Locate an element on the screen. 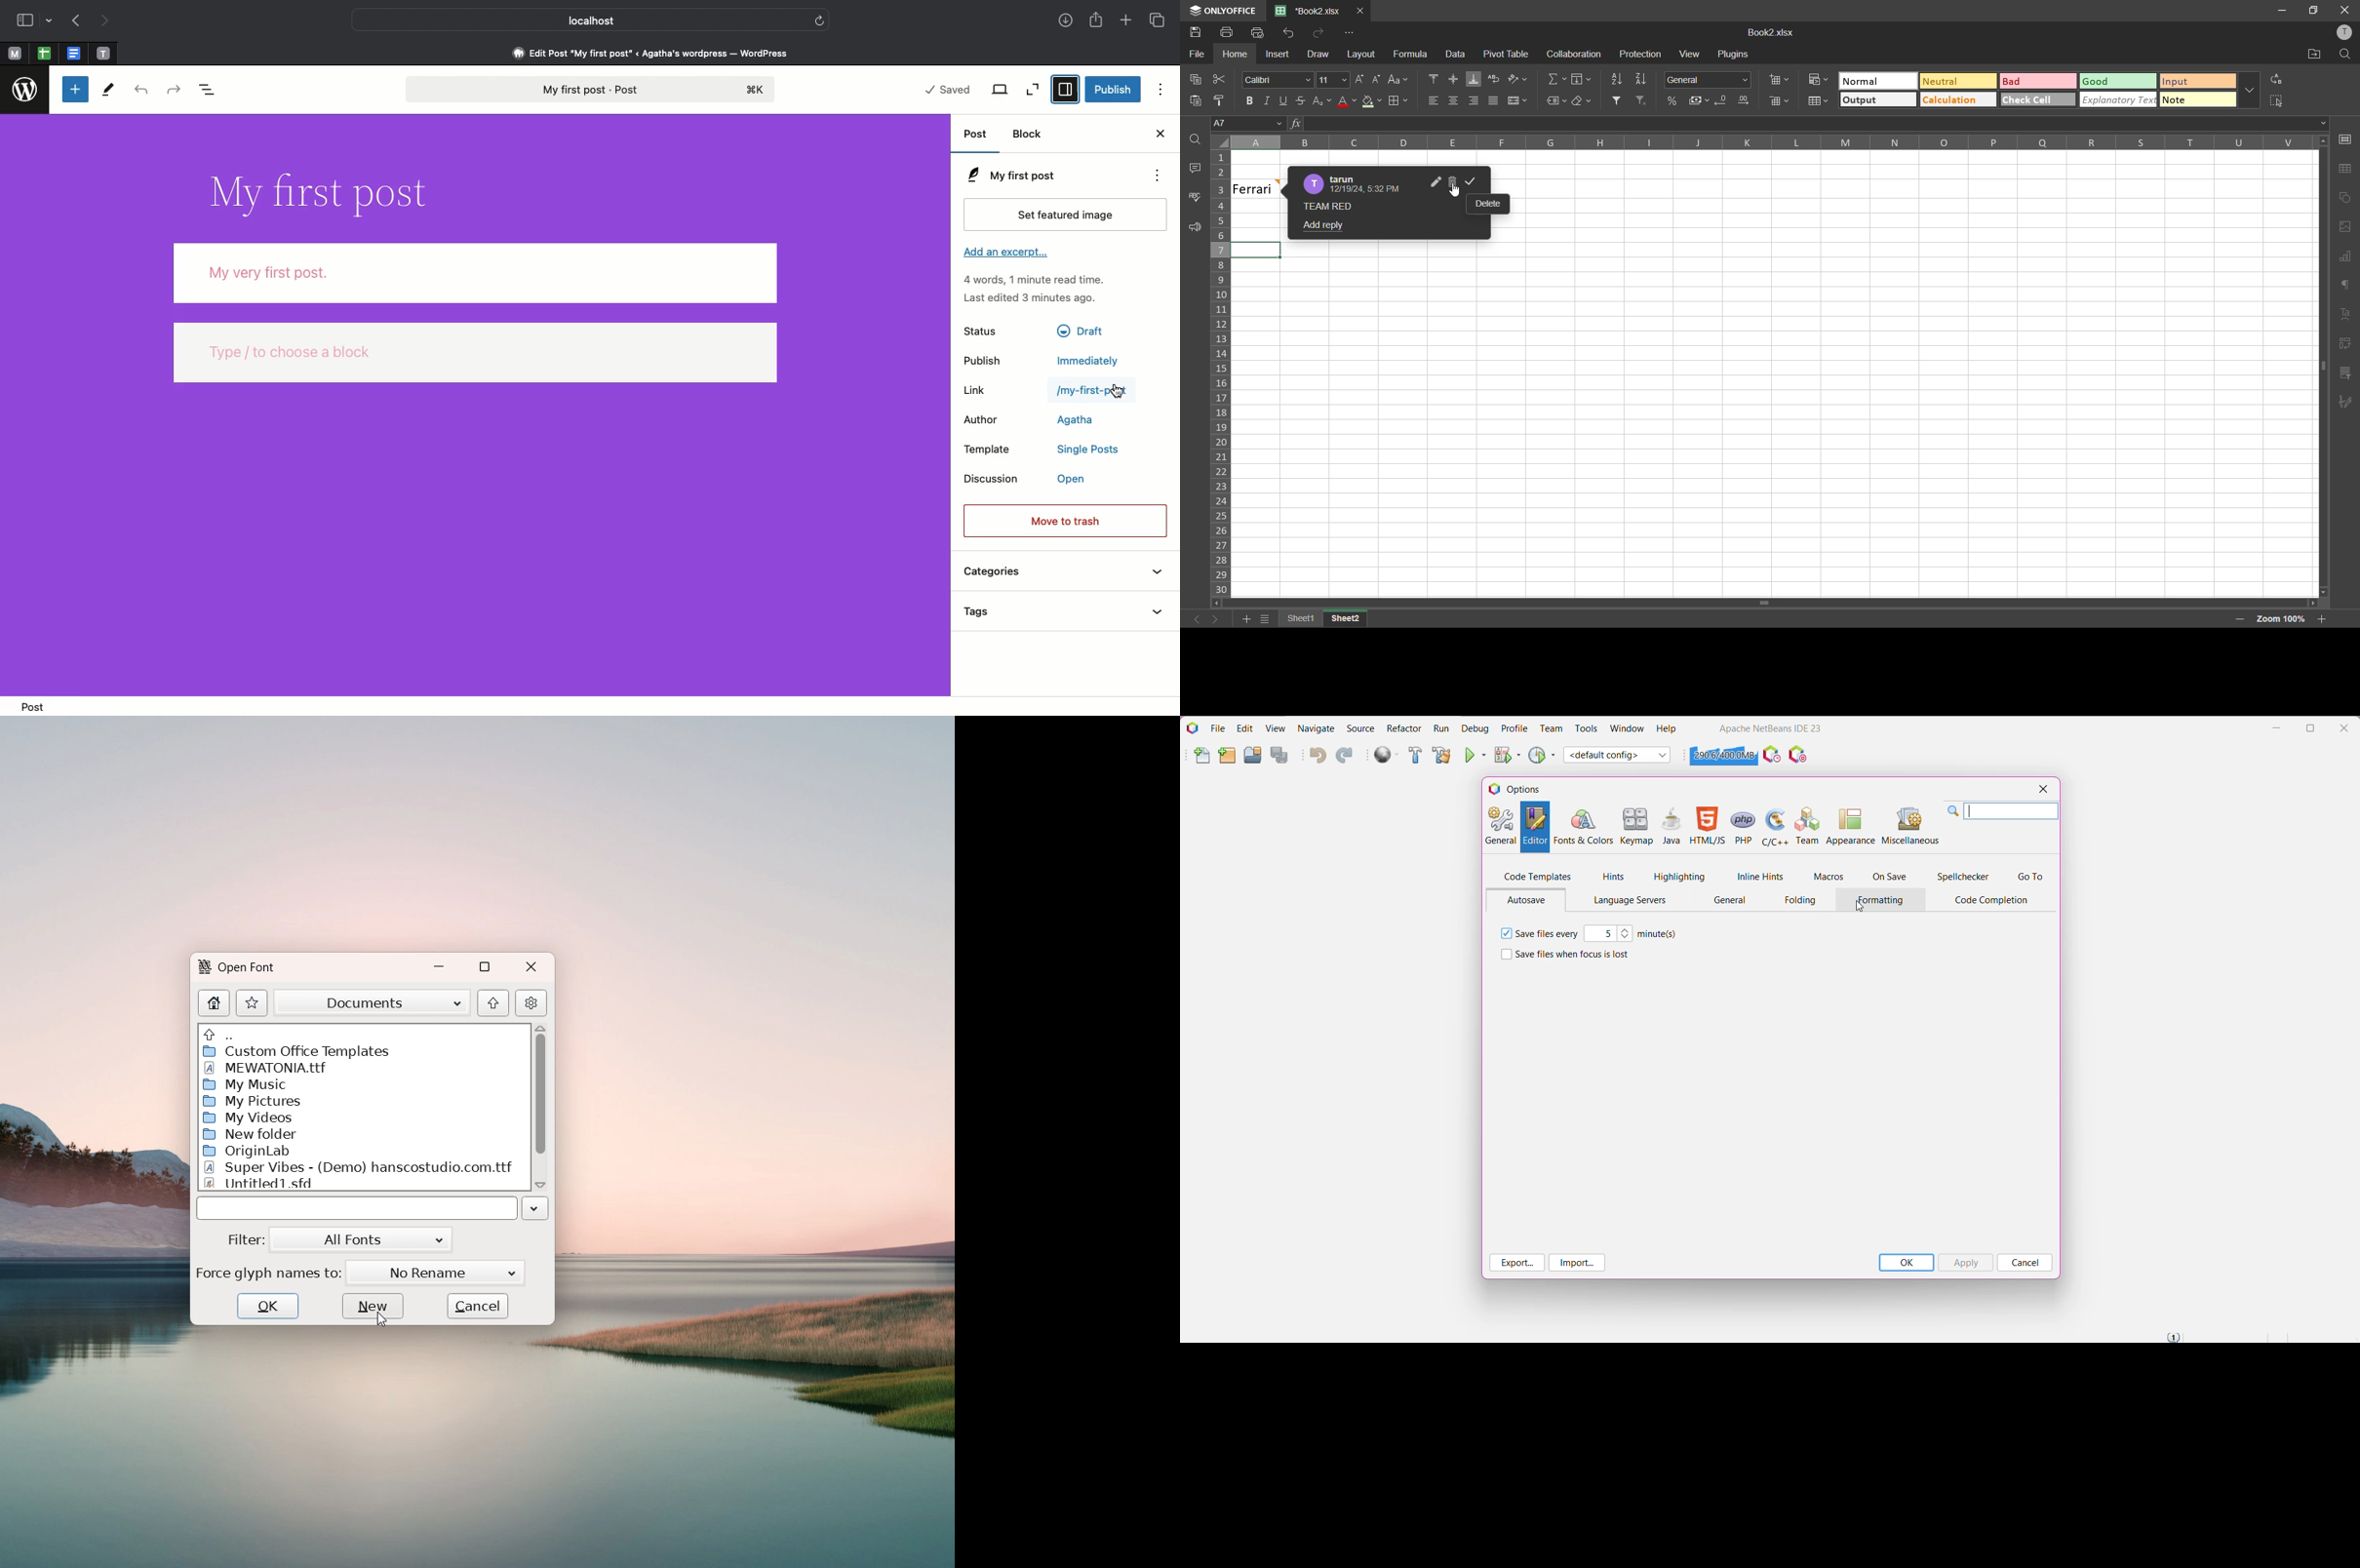  layout is located at coordinates (1361, 56).